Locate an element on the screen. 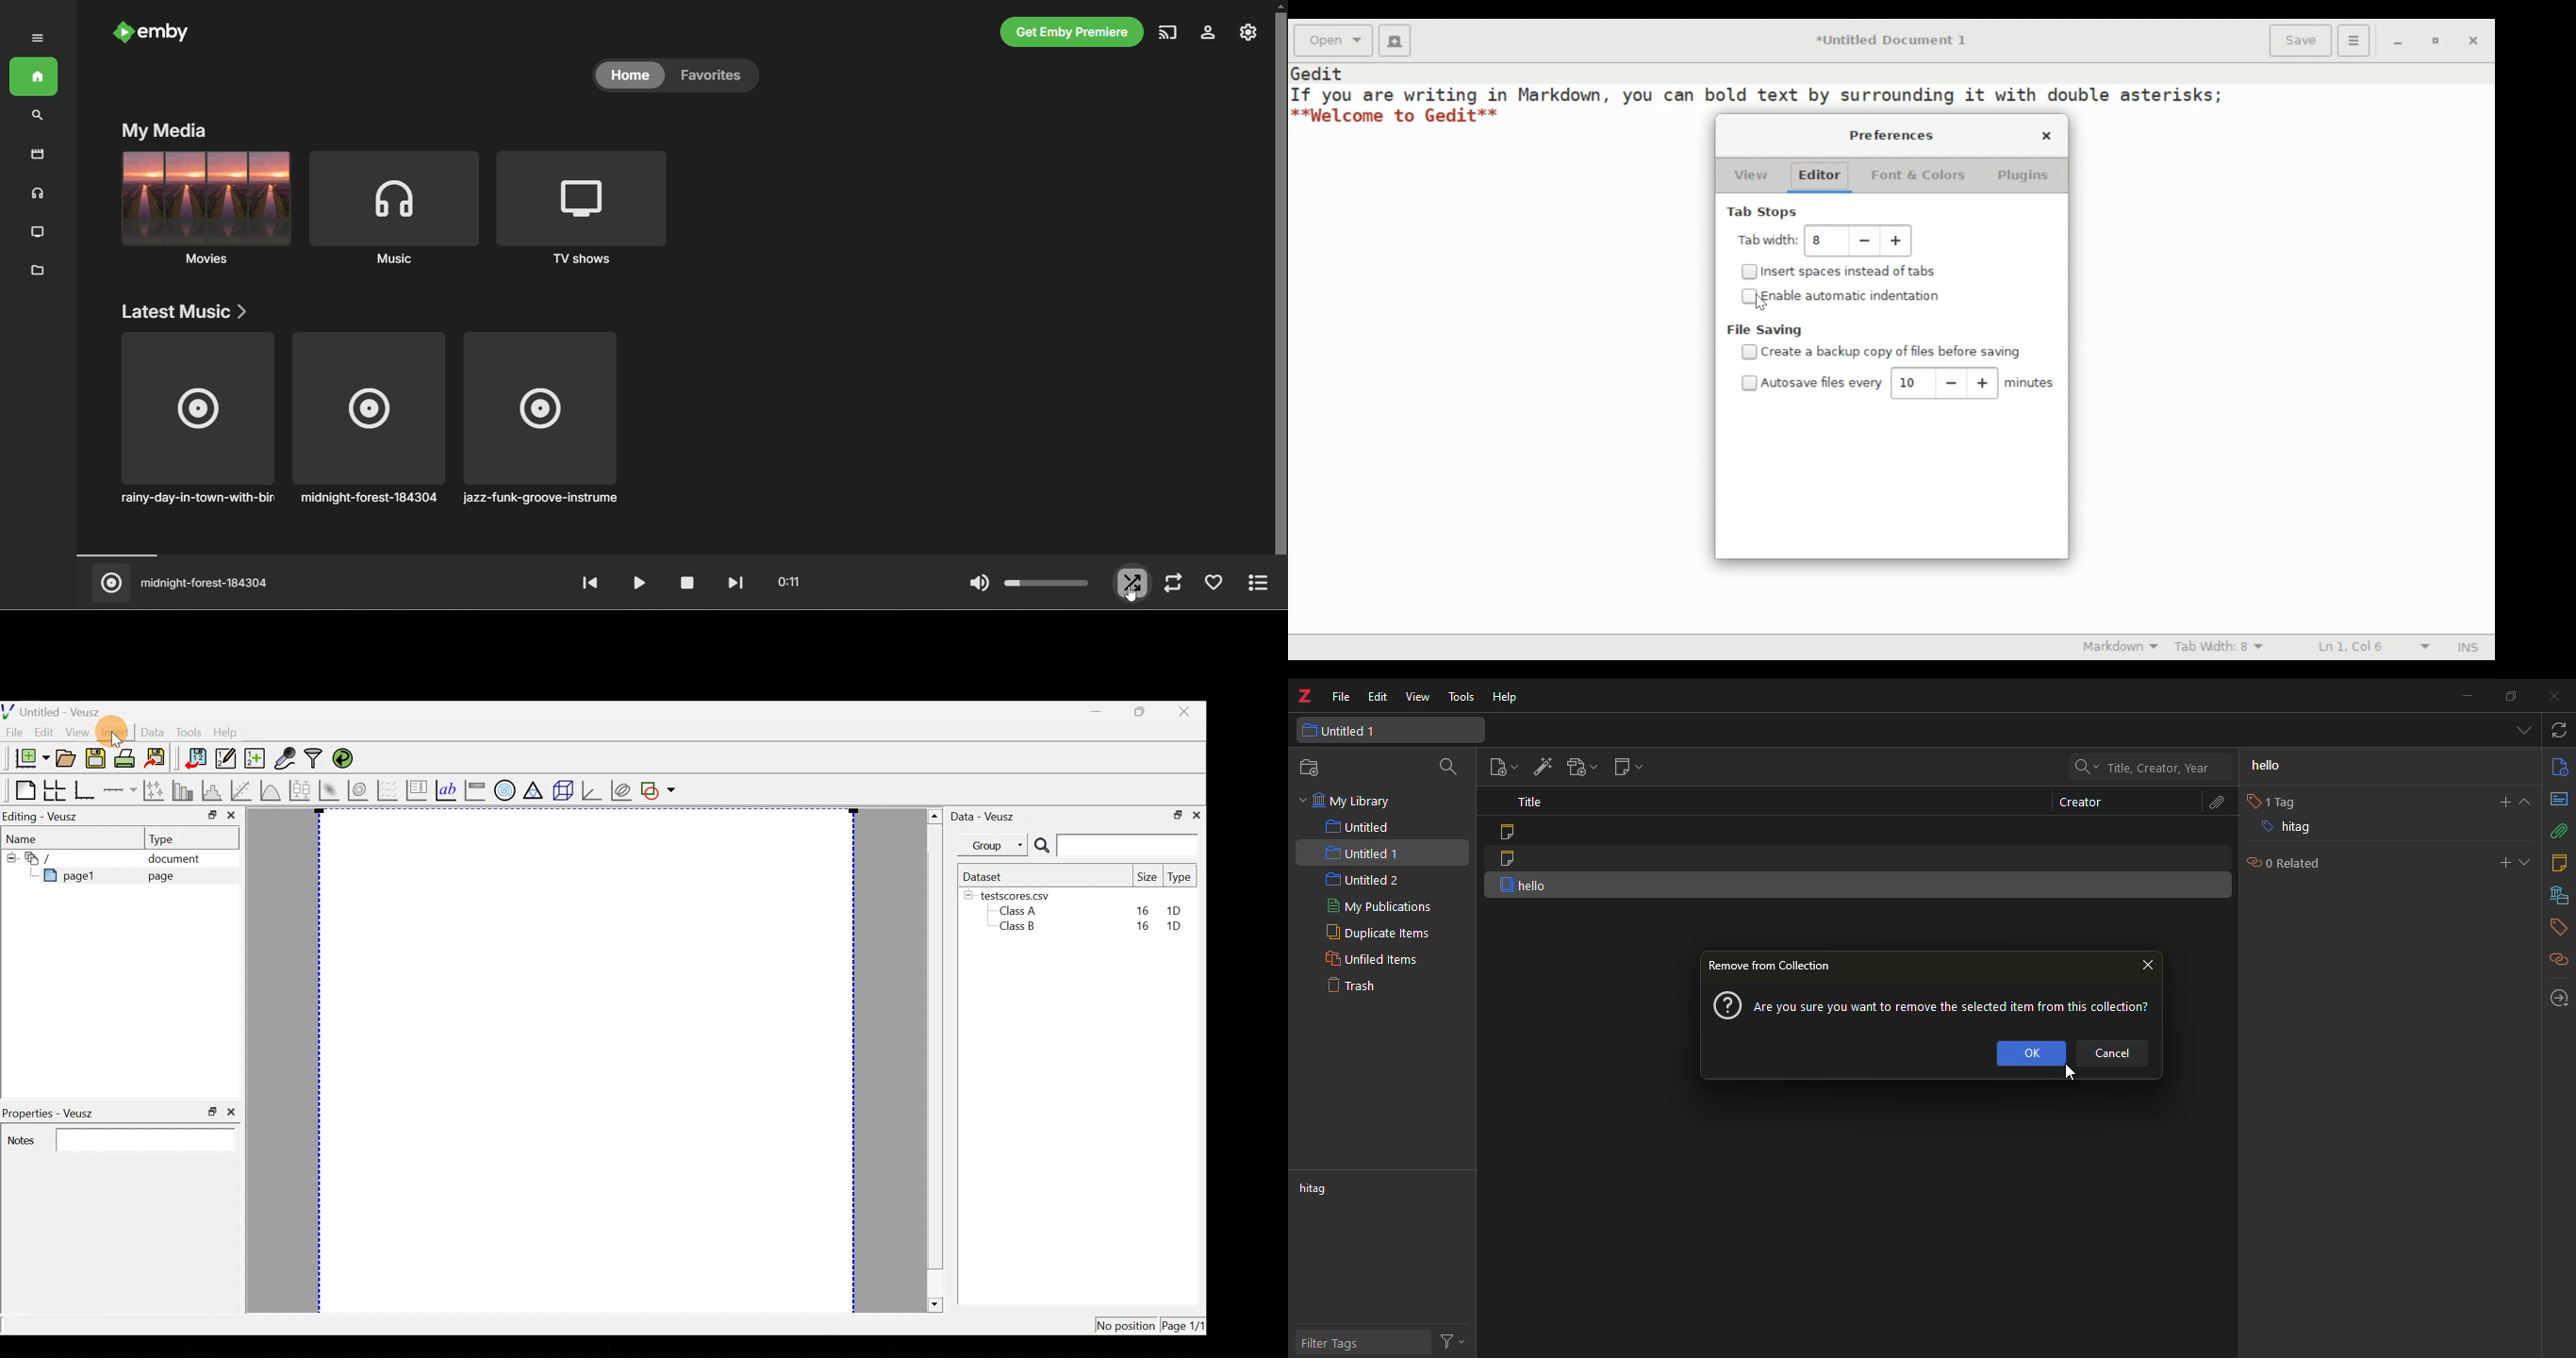 This screenshot has height=1372, width=2576. Ternary graph is located at coordinates (535, 789).